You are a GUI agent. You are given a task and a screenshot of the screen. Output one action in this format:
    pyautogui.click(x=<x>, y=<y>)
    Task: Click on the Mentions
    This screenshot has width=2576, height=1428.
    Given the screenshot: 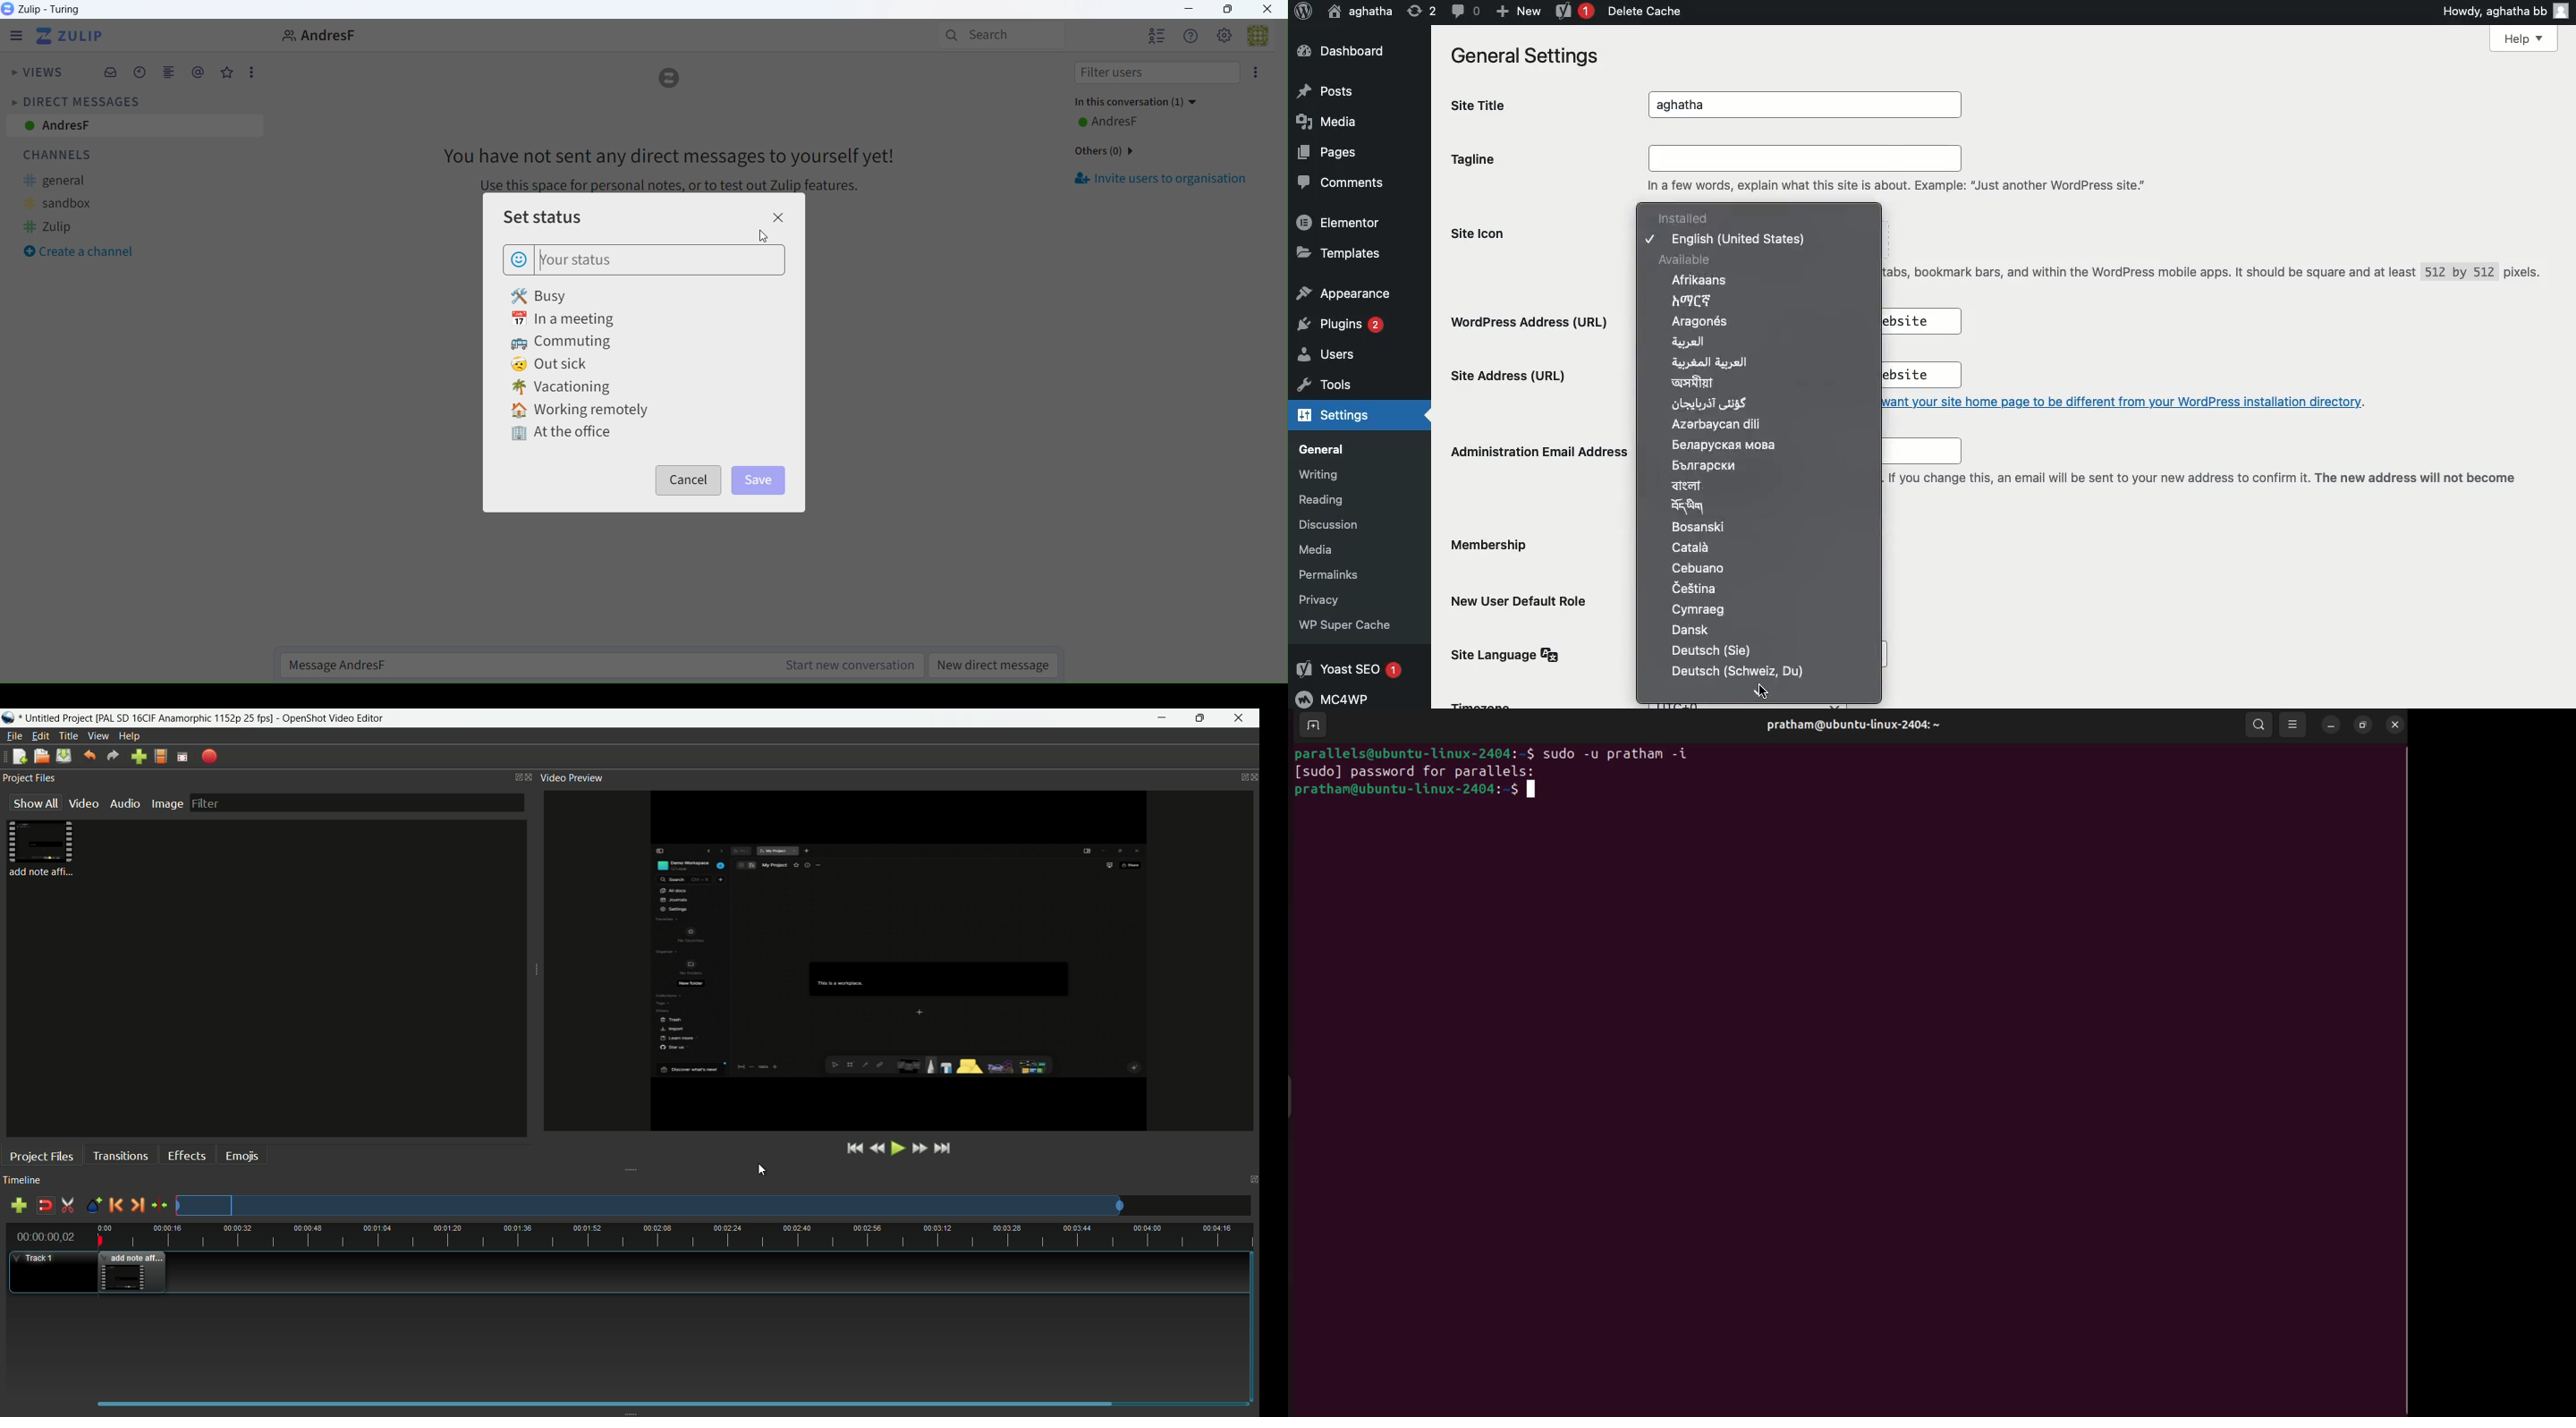 What is the action you would take?
    pyautogui.click(x=198, y=73)
    